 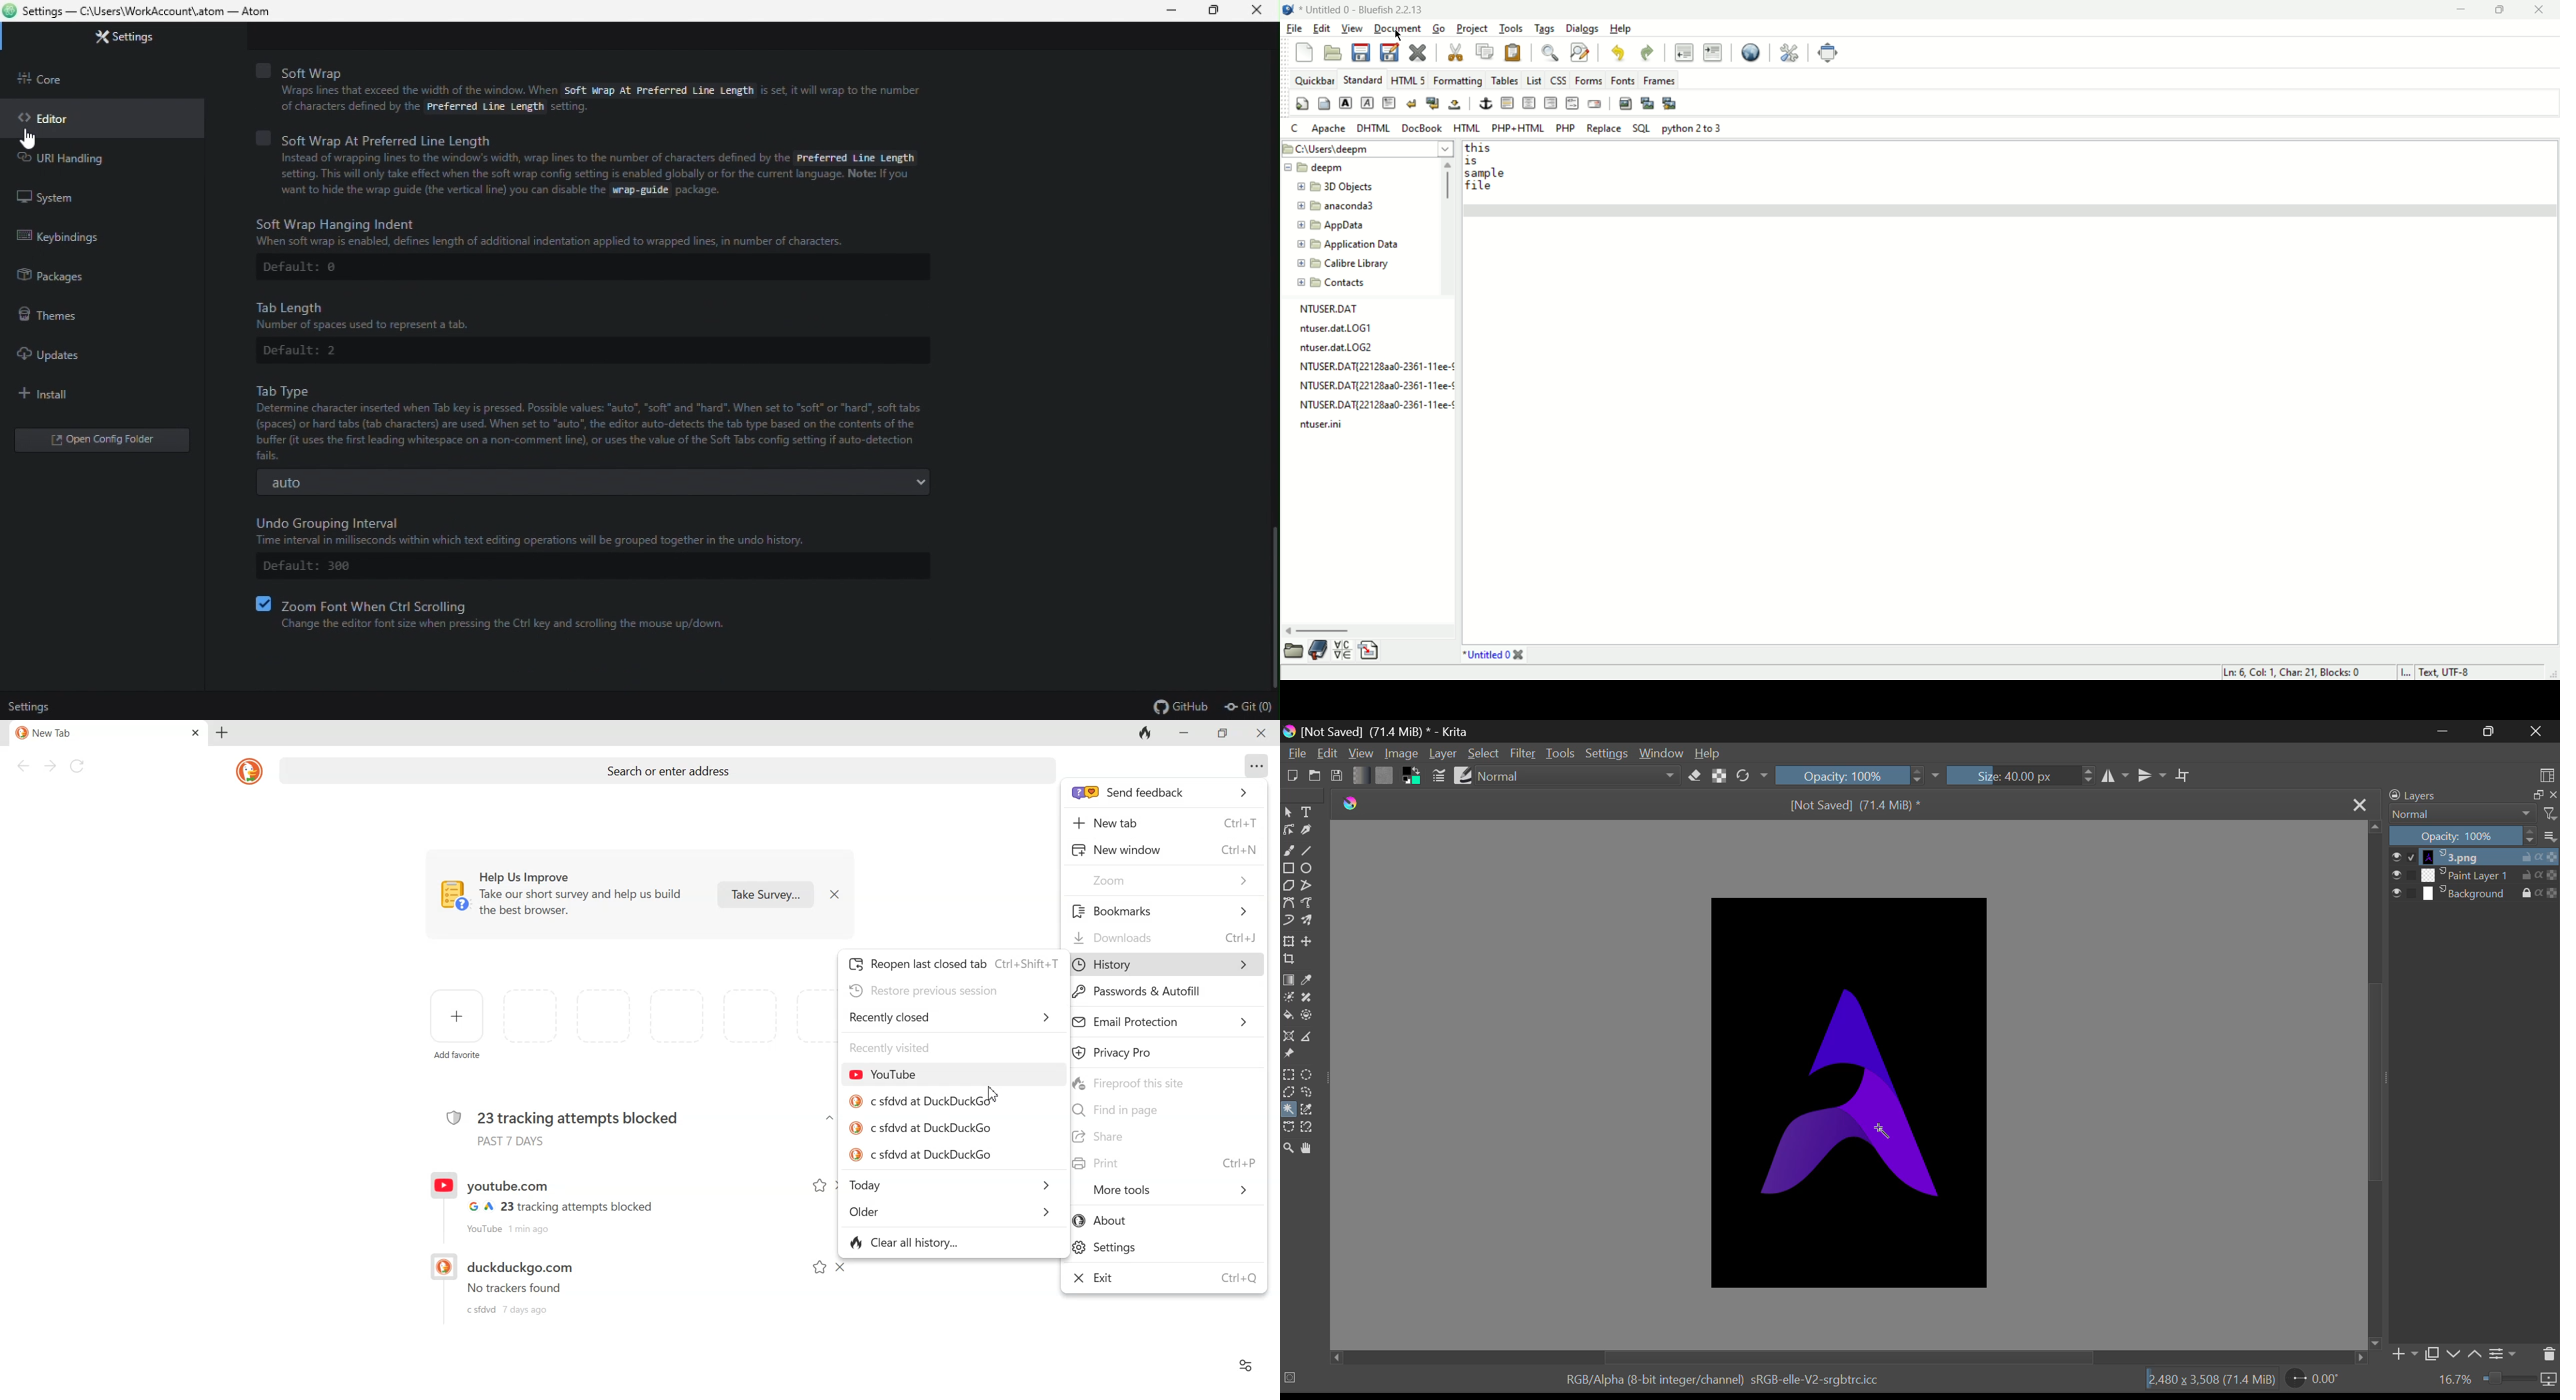 What do you see at coordinates (1291, 959) in the screenshot?
I see `Crop` at bounding box center [1291, 959].